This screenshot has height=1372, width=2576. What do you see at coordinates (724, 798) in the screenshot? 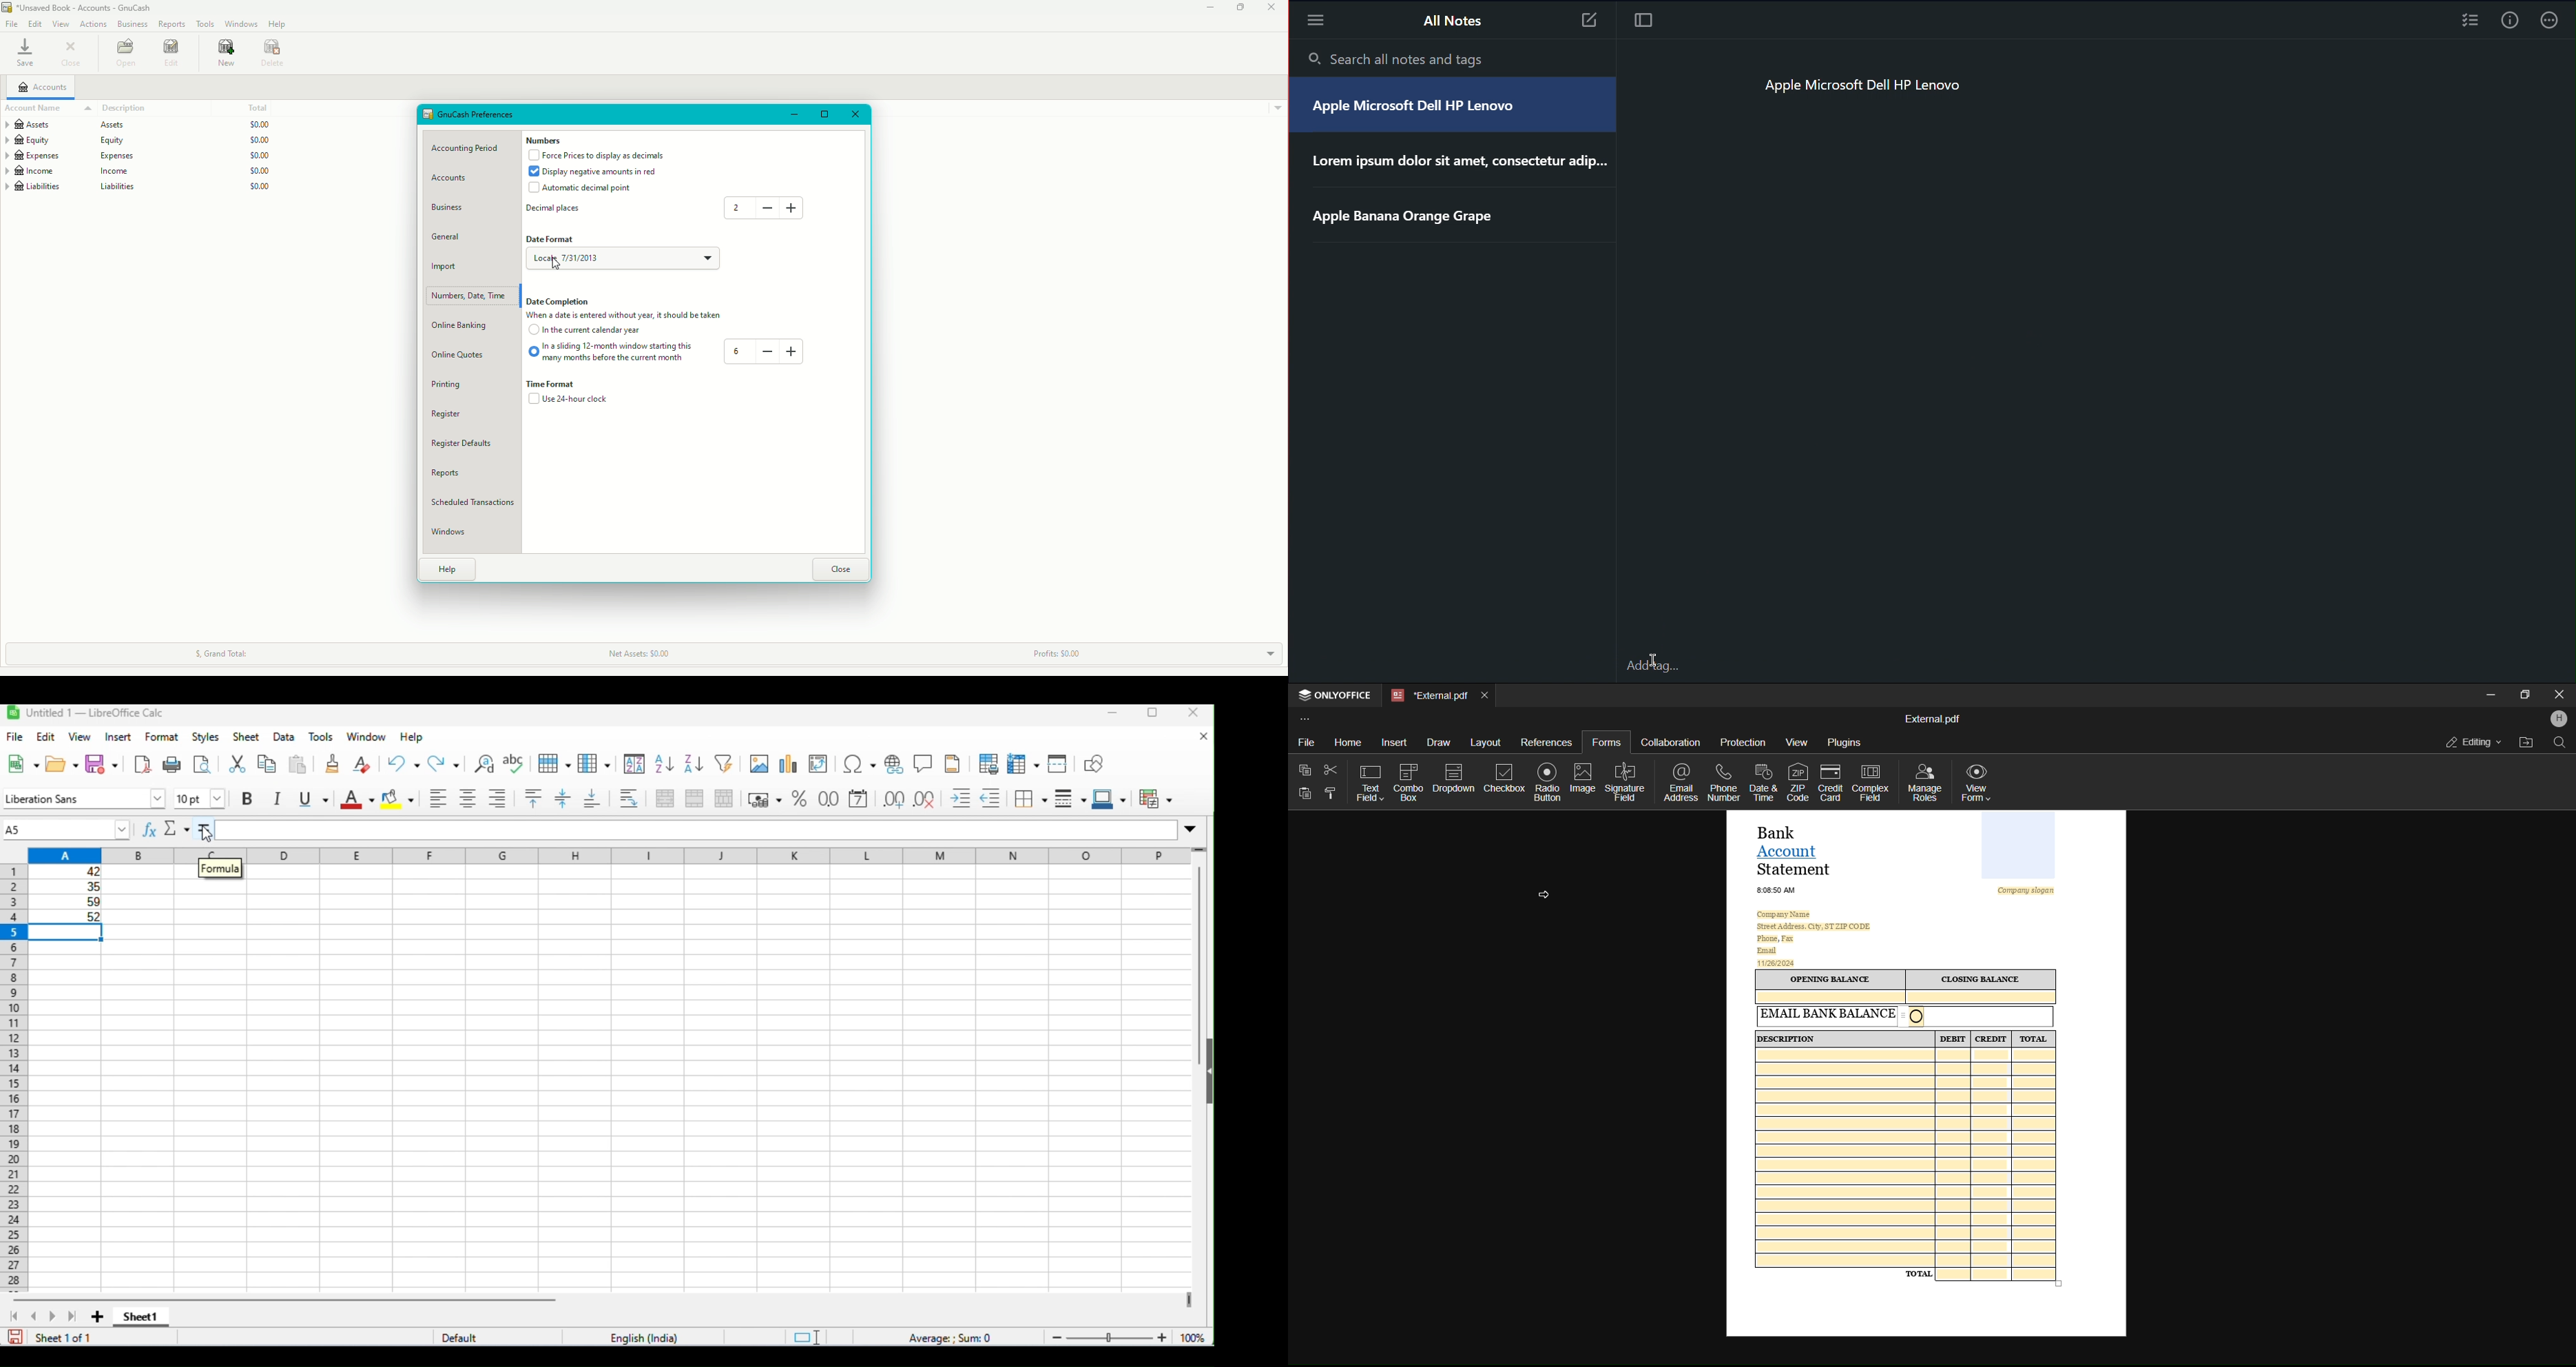
I see `unmerge cells` at bounding box center [724, 798].